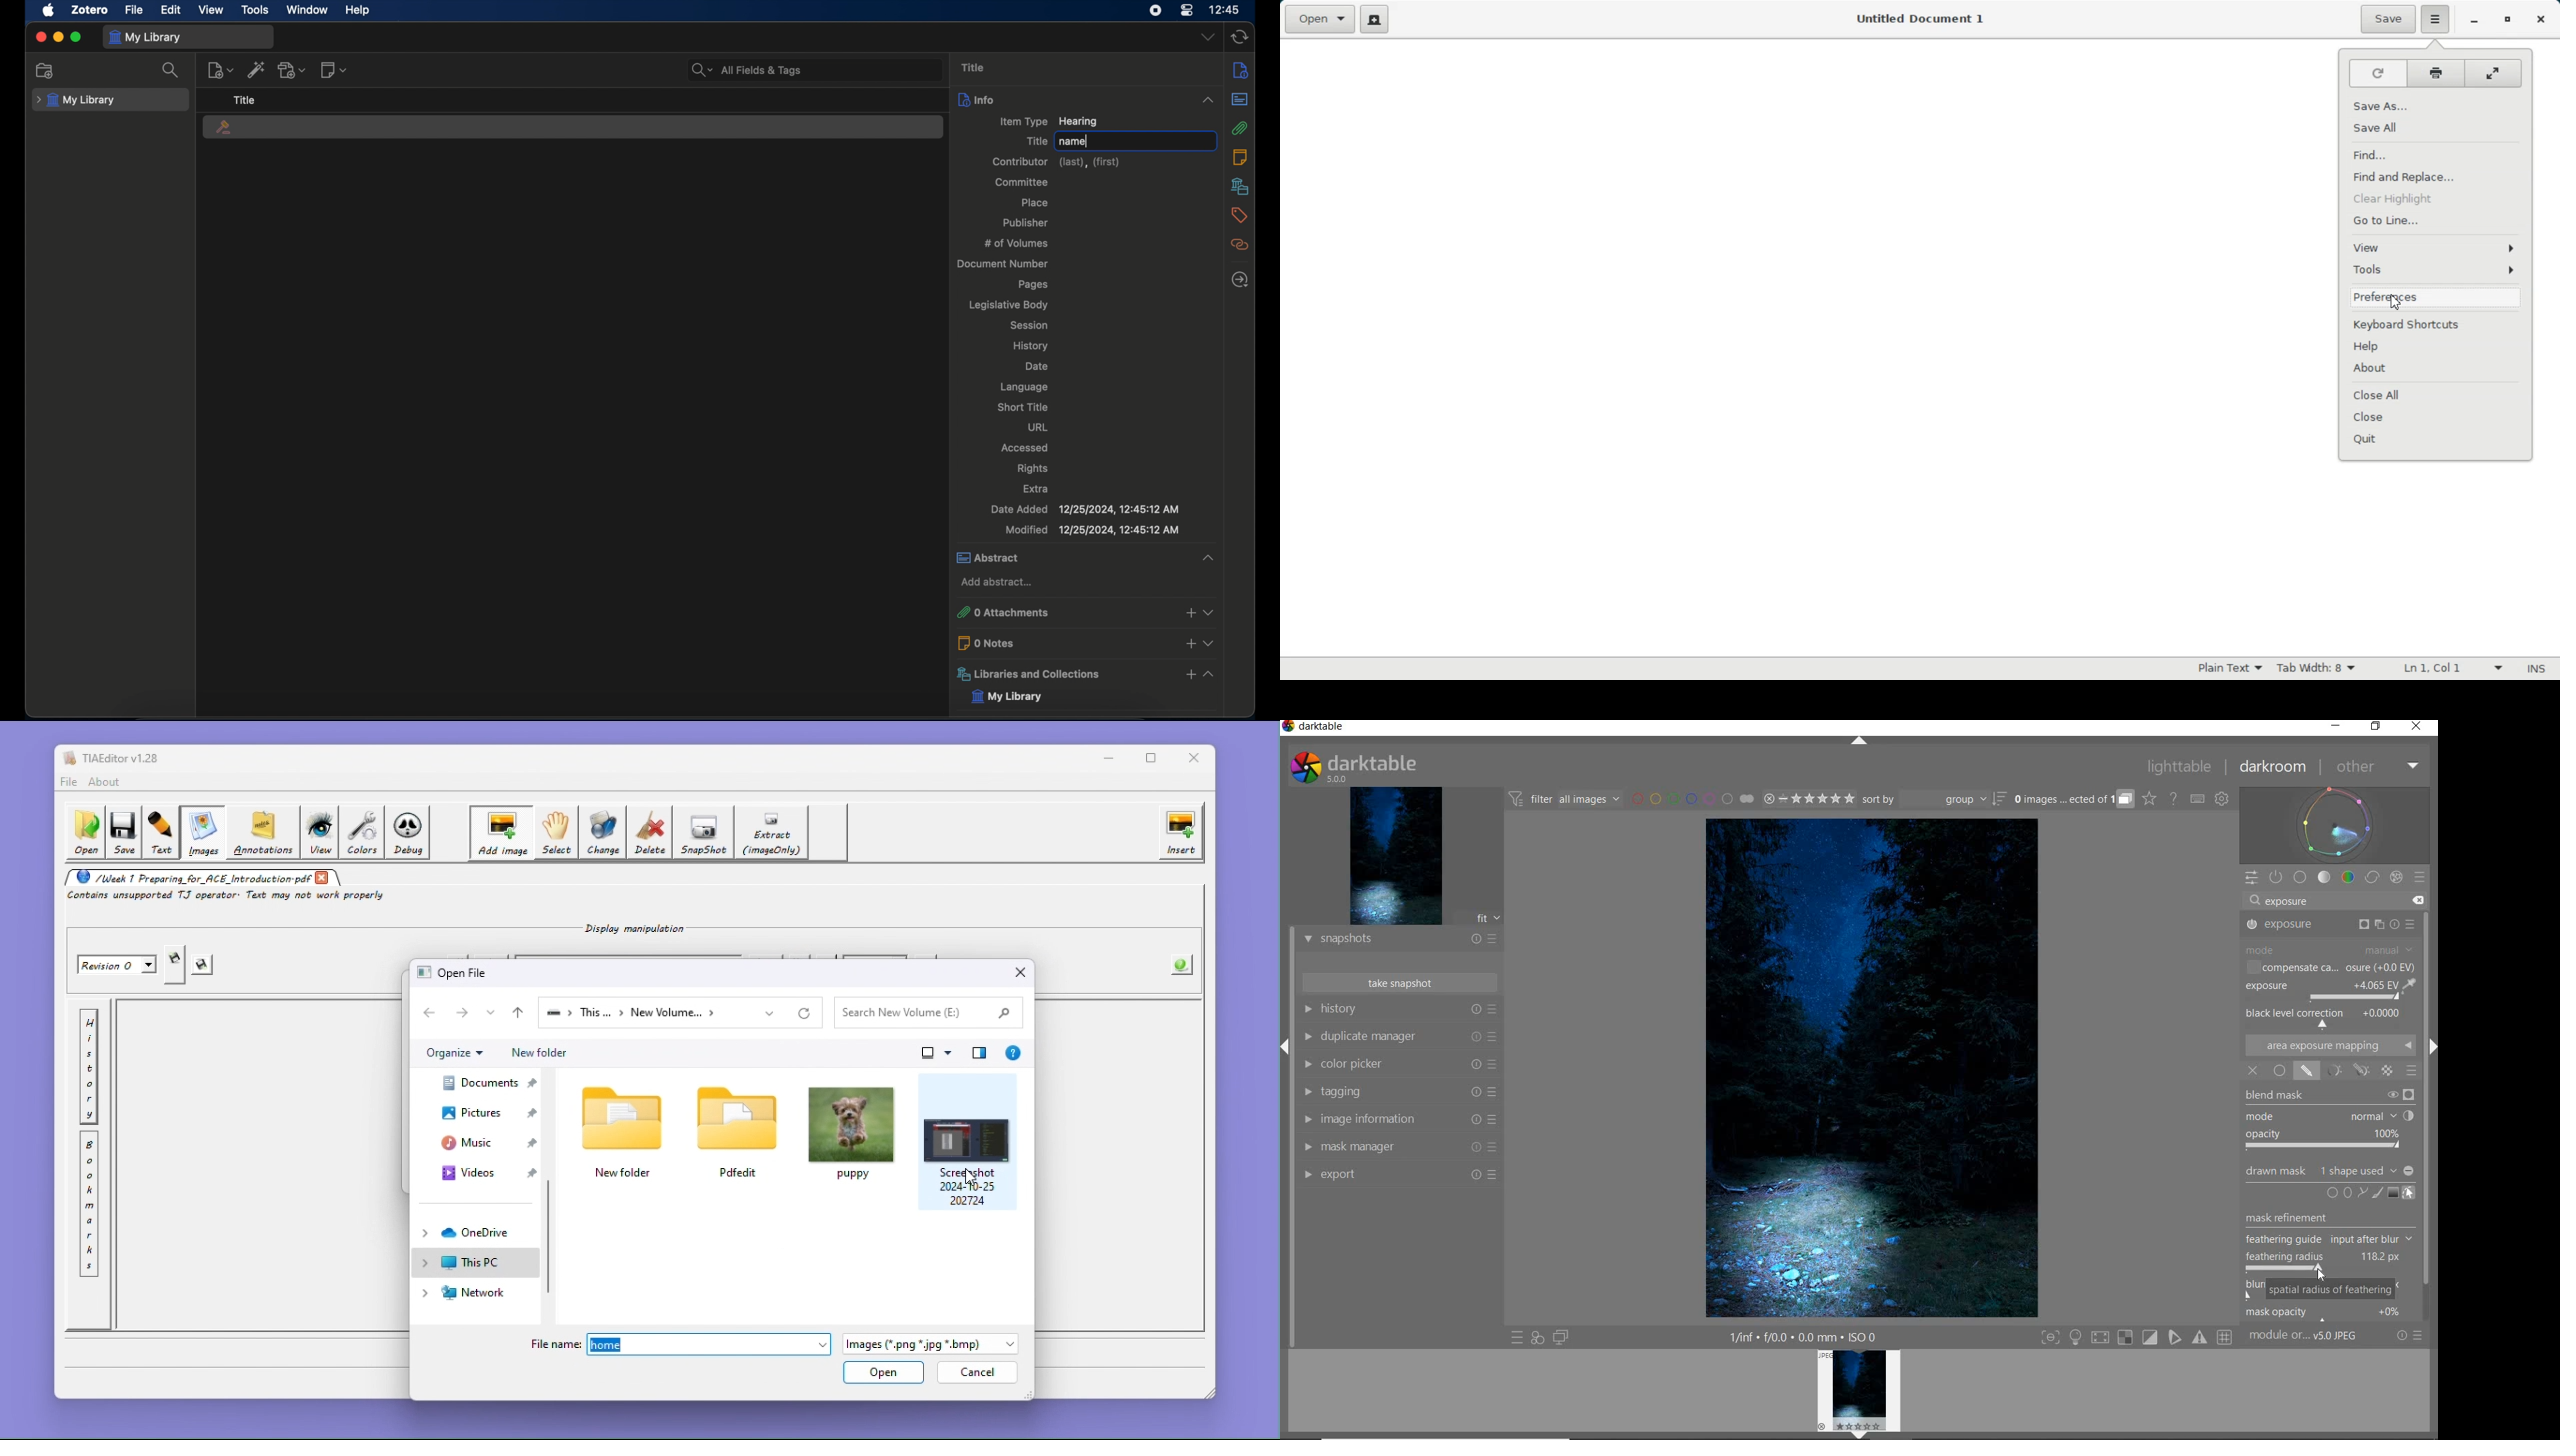 This screenshot has height=1456, width=2576. I want to click on tags, so click(1240, 215).